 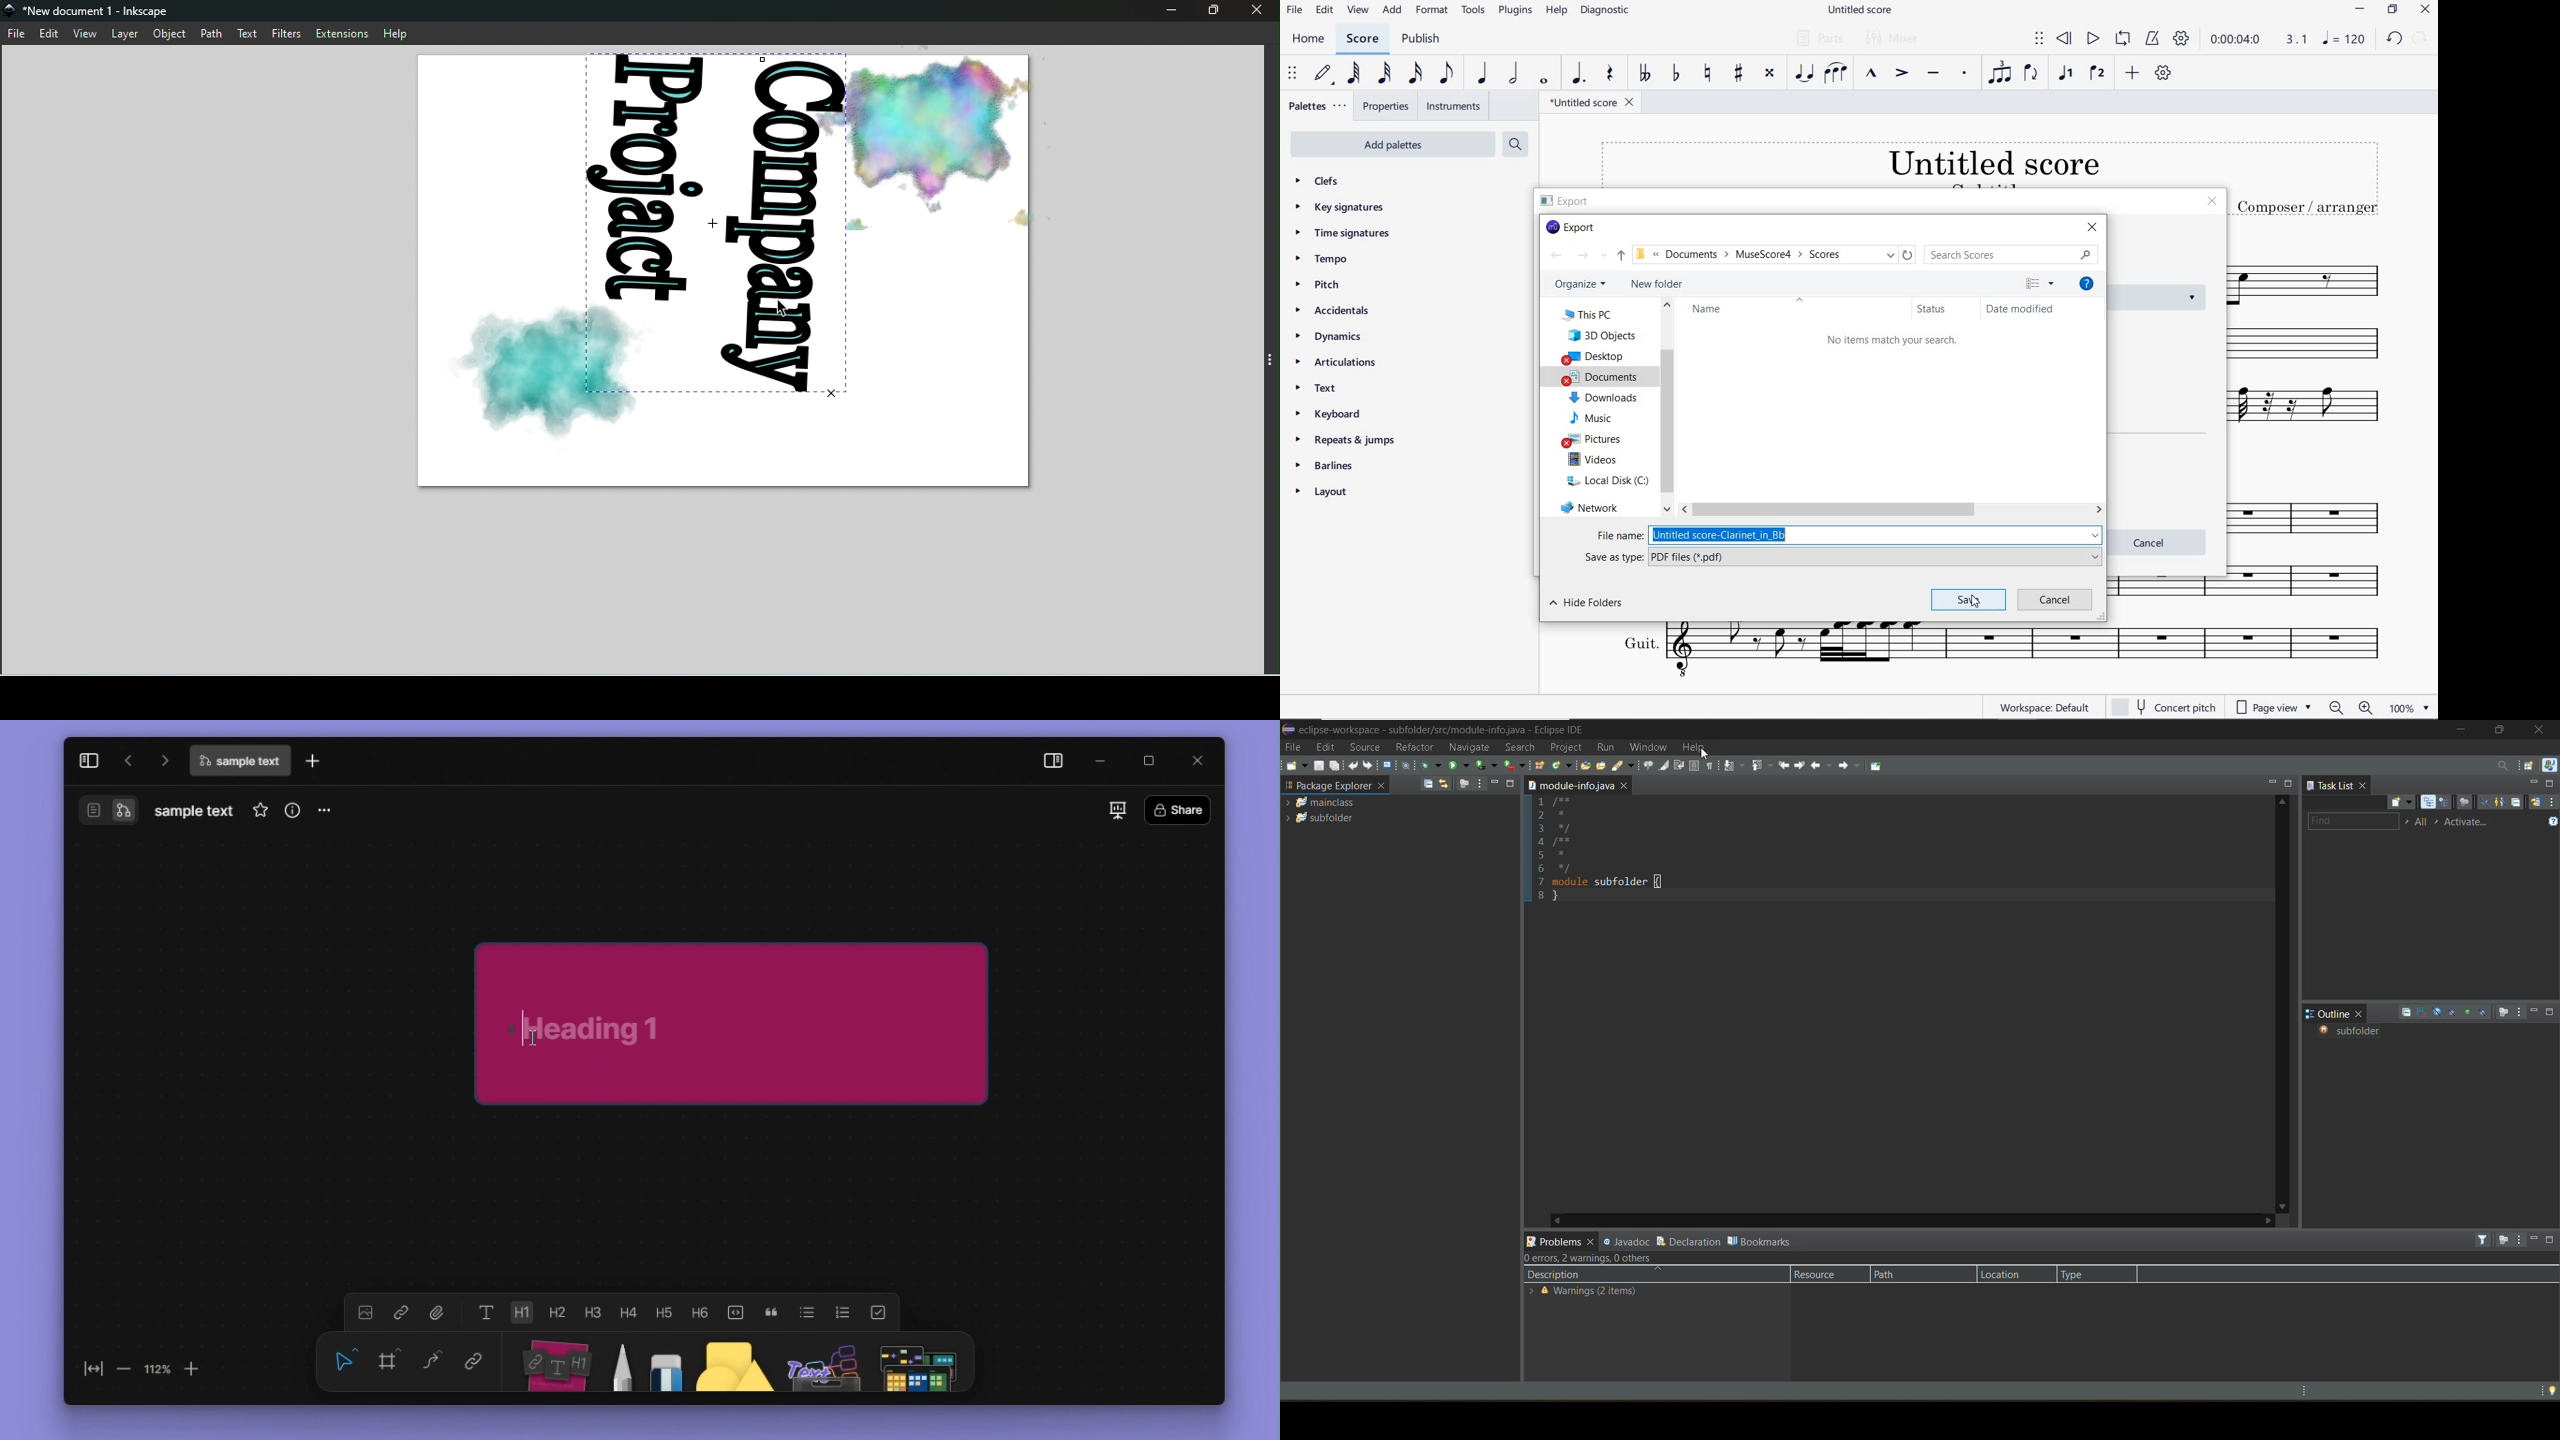 What do you see at coordinates (1371, 765) in the screenshot?
I see `redo` at bounding box center [1371, 765].